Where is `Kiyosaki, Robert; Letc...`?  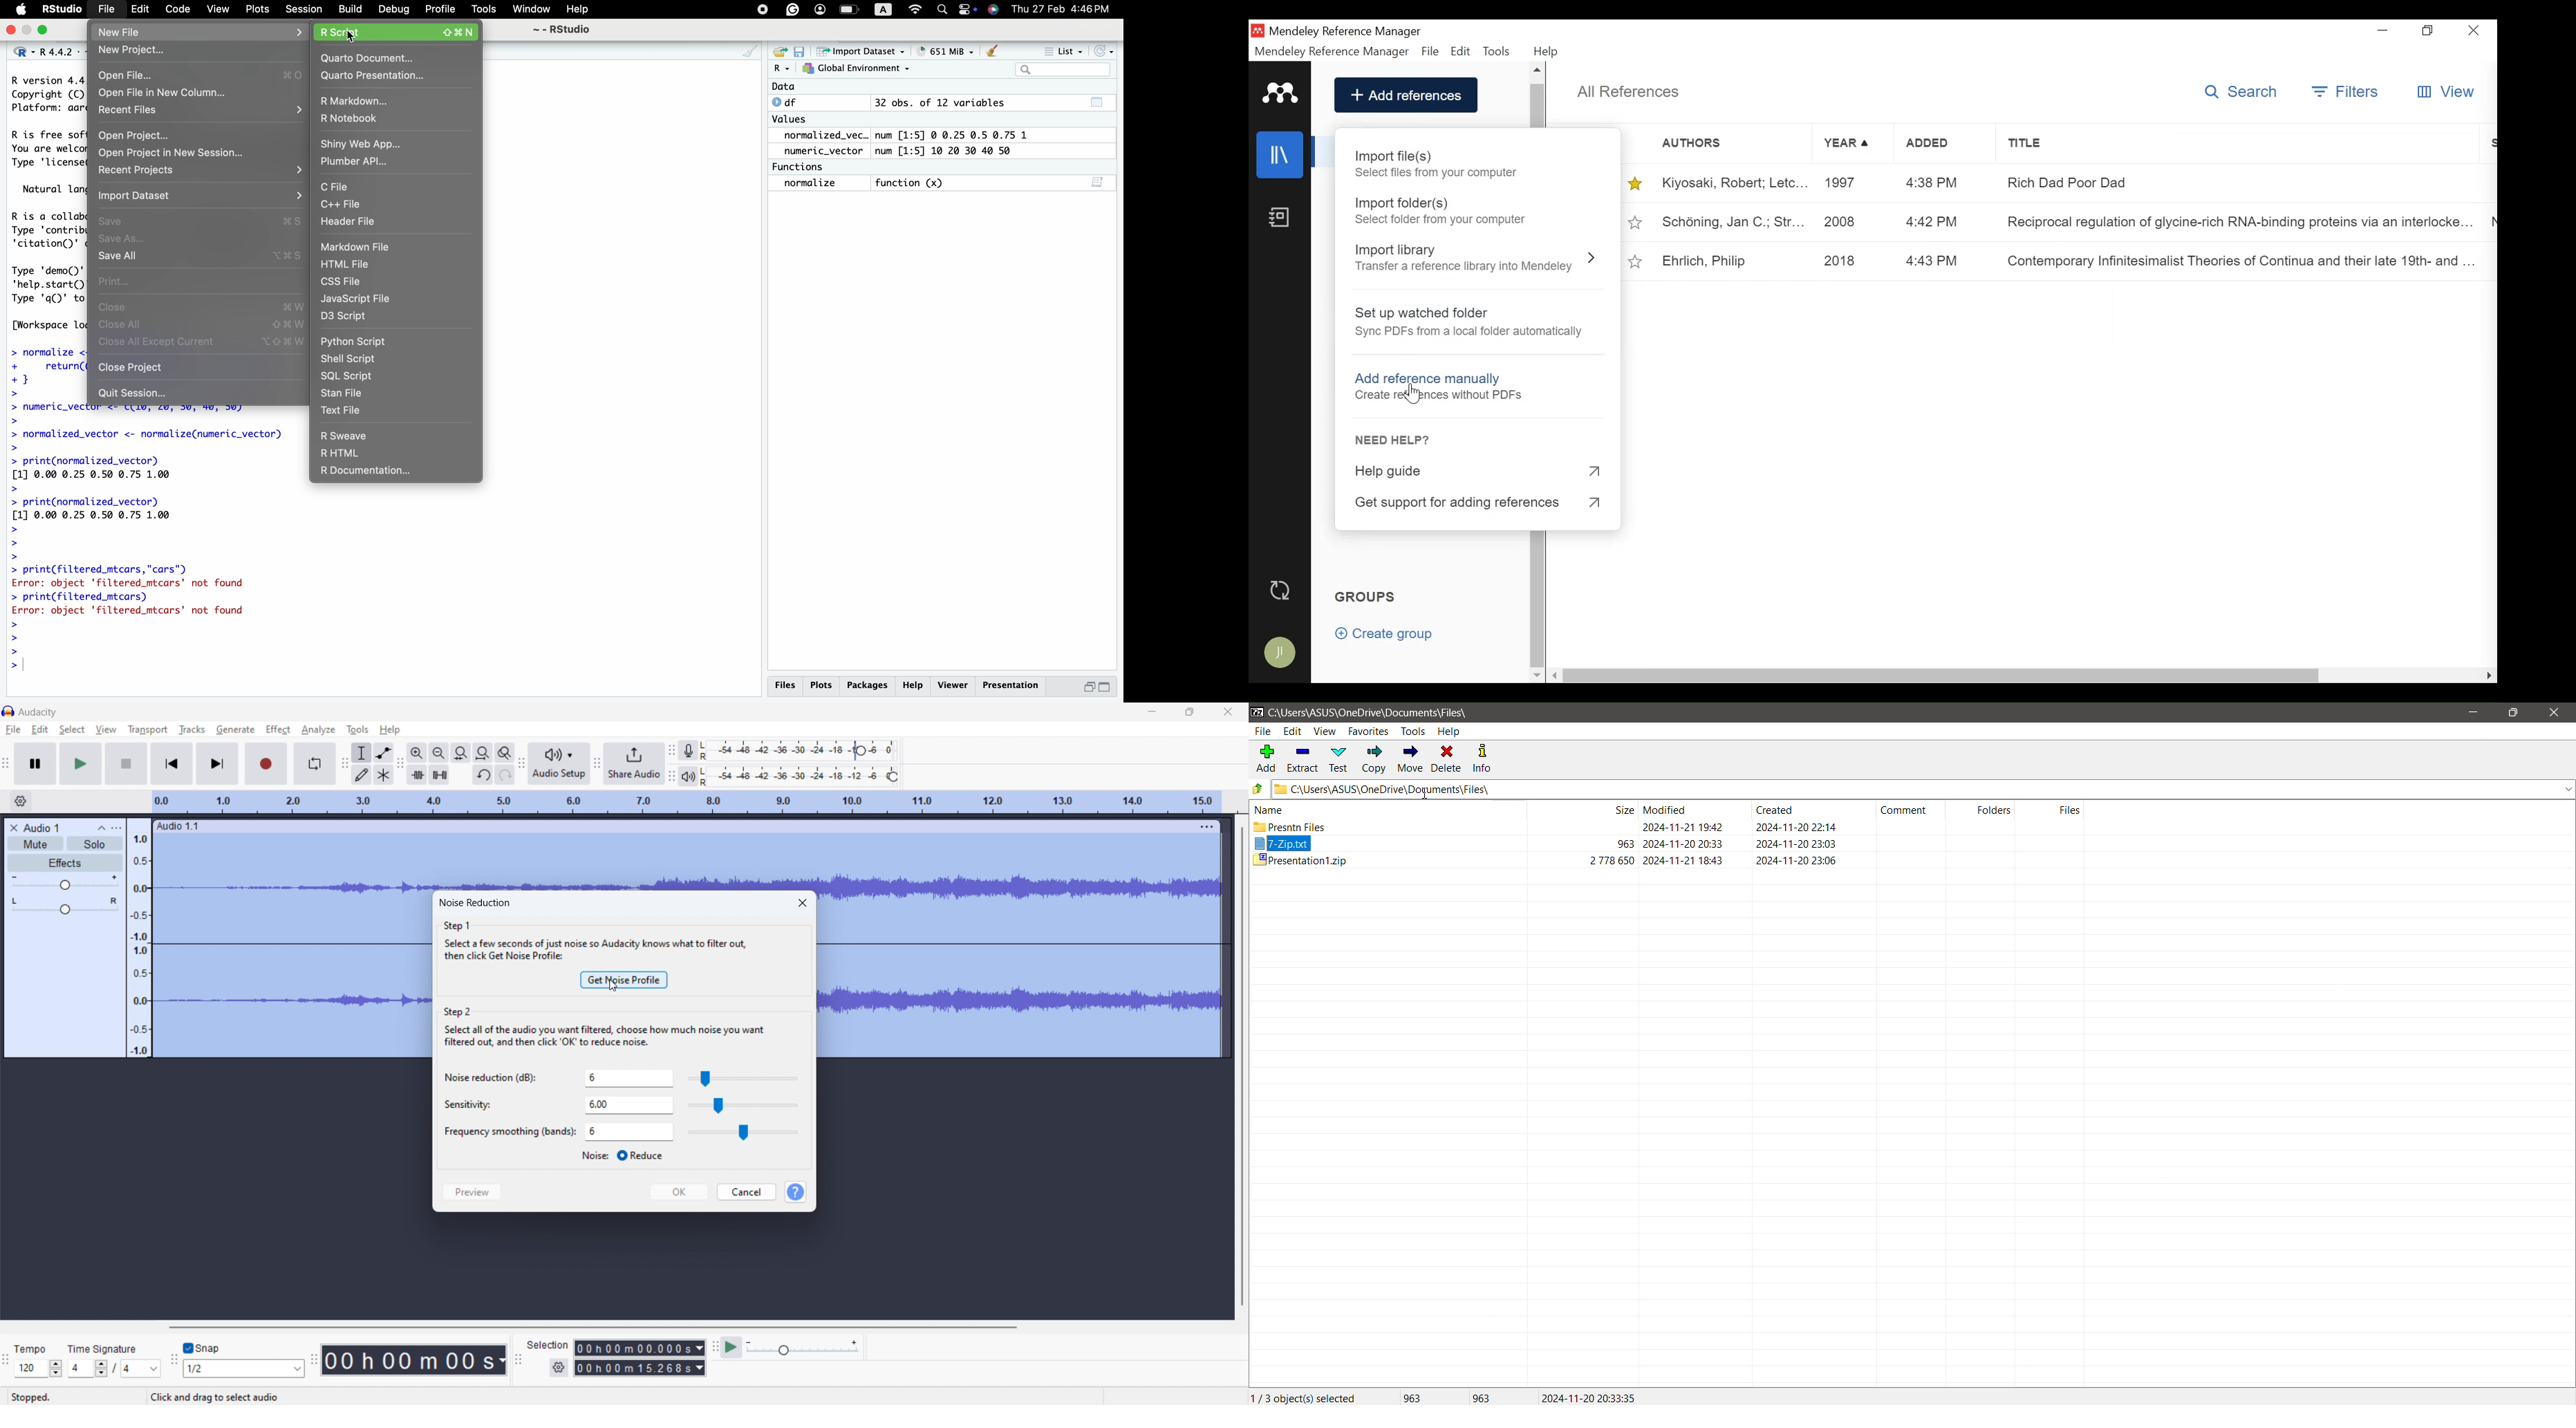 Kiyosaki, Robert; Letc... is located at coordinates (1733, 183).